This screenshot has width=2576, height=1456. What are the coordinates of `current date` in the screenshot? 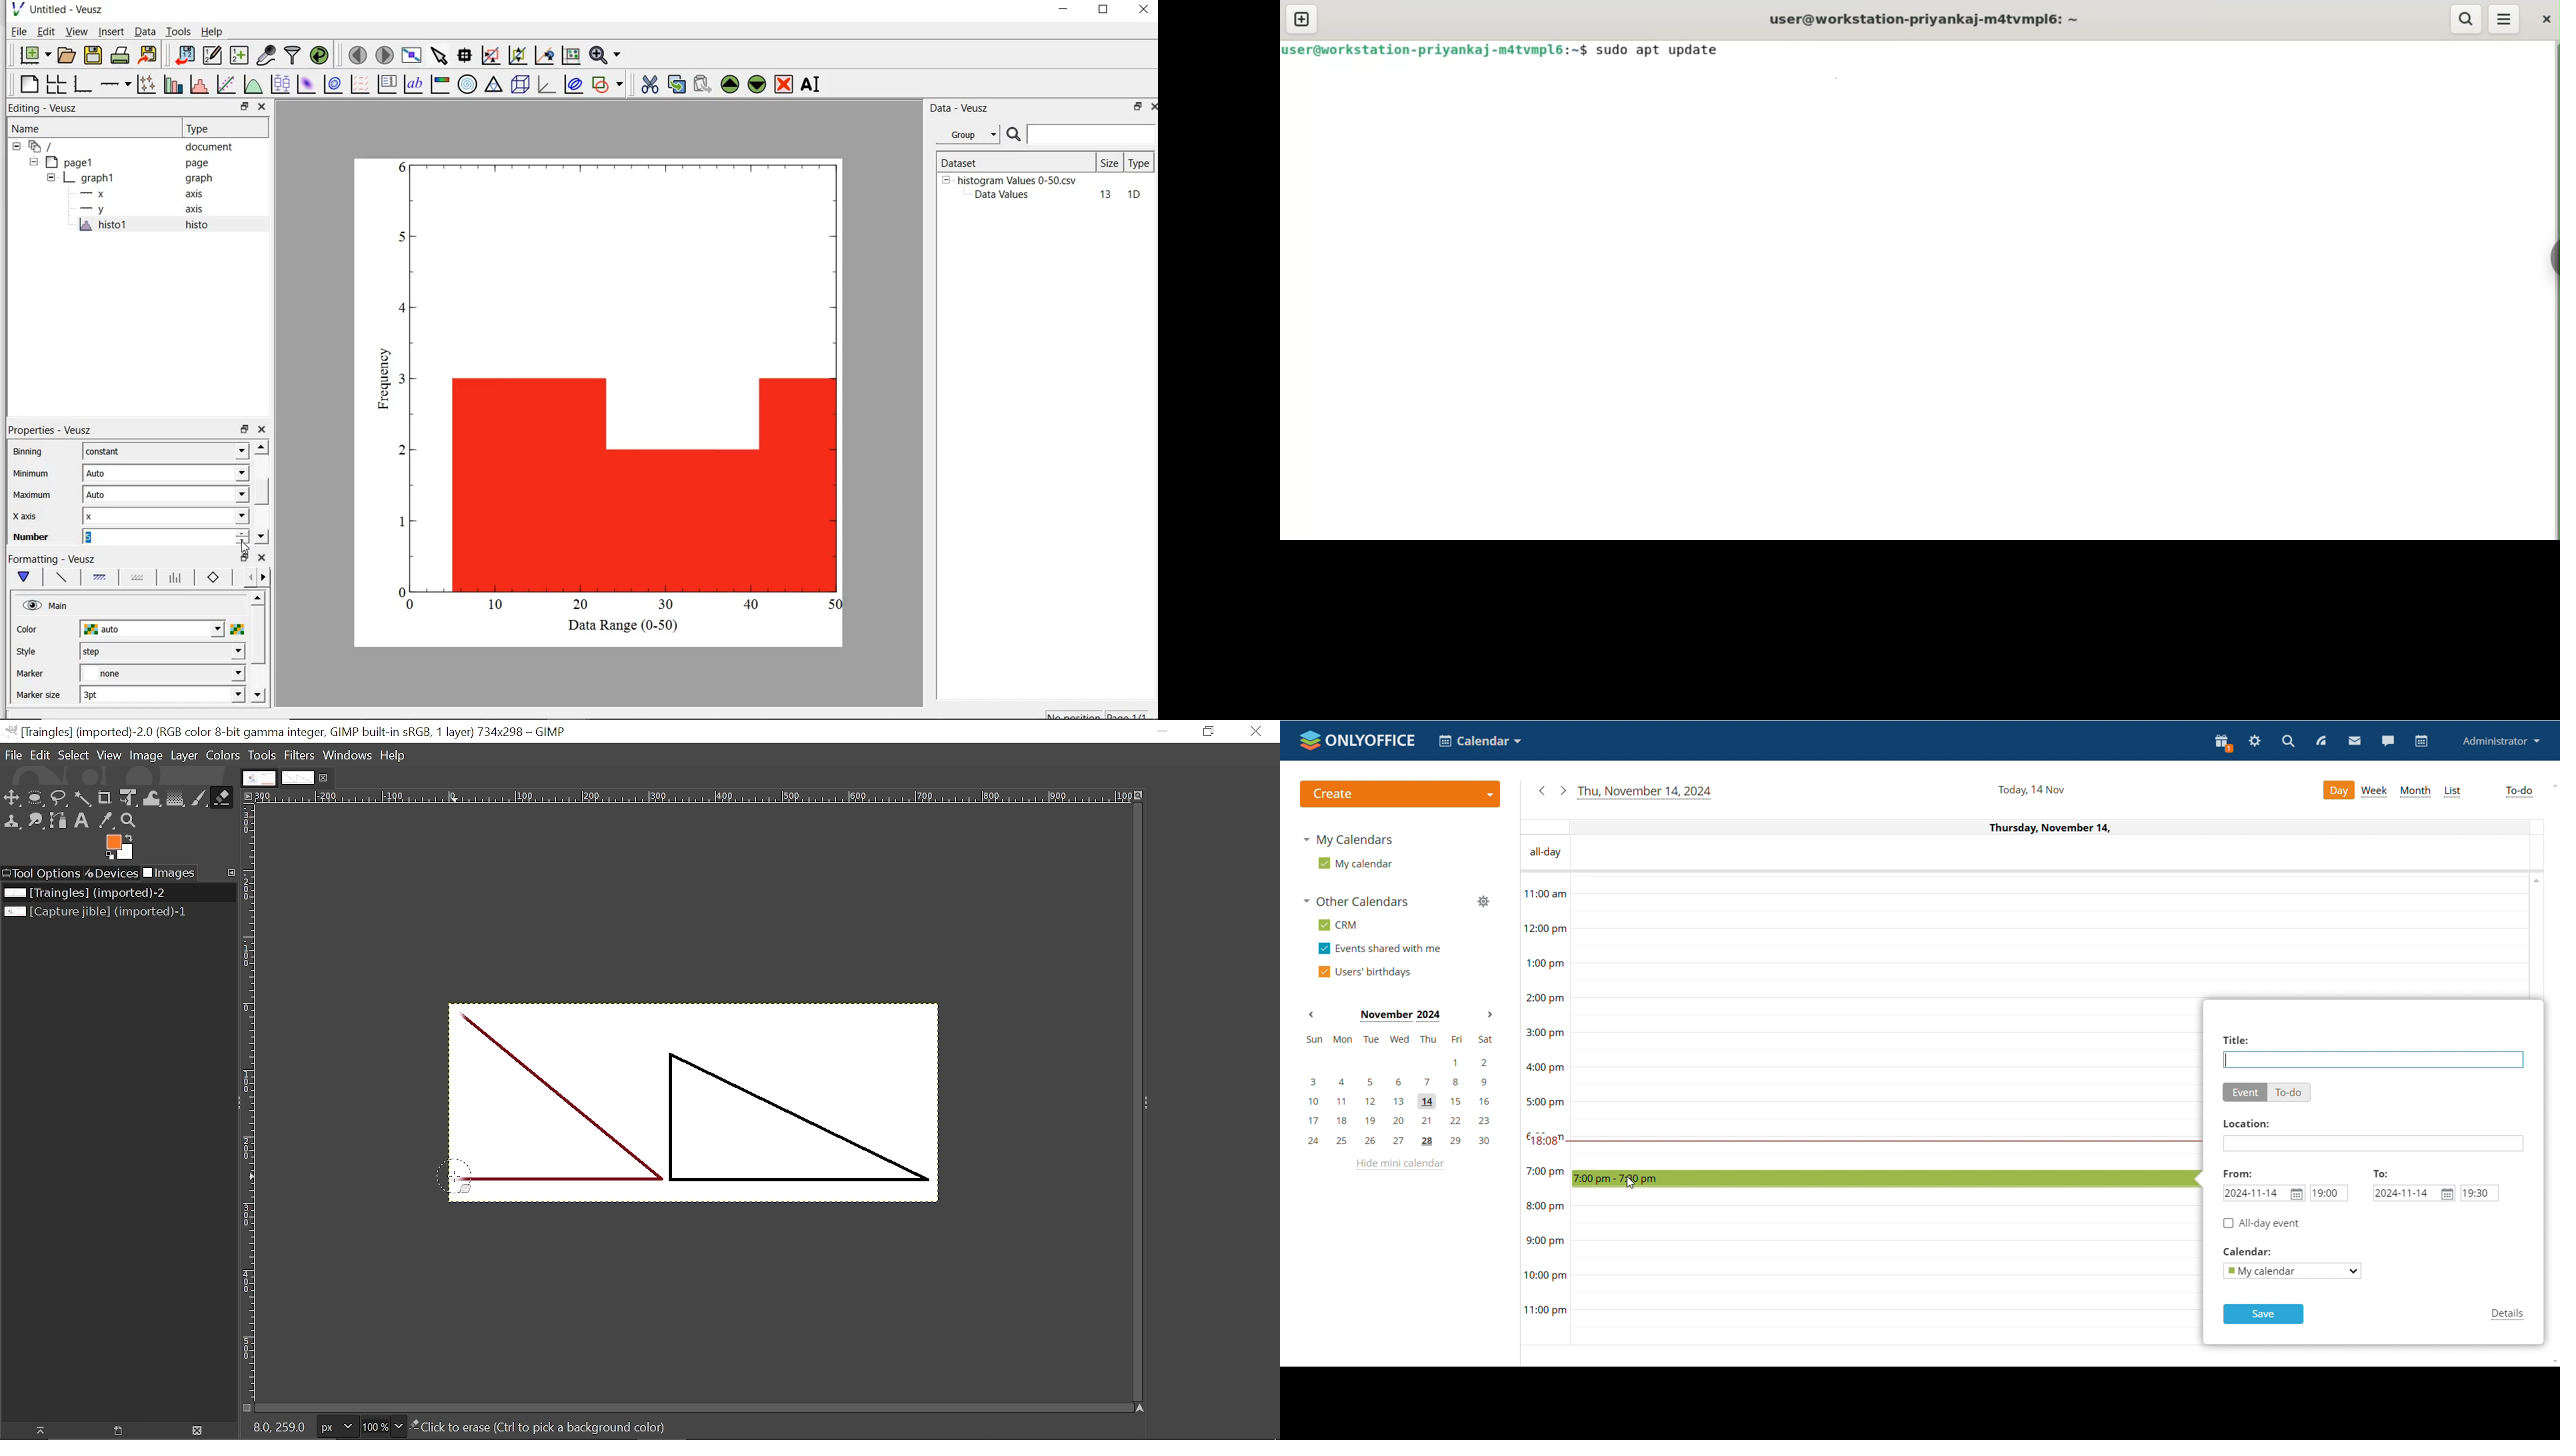 It's located at (1646, 793).